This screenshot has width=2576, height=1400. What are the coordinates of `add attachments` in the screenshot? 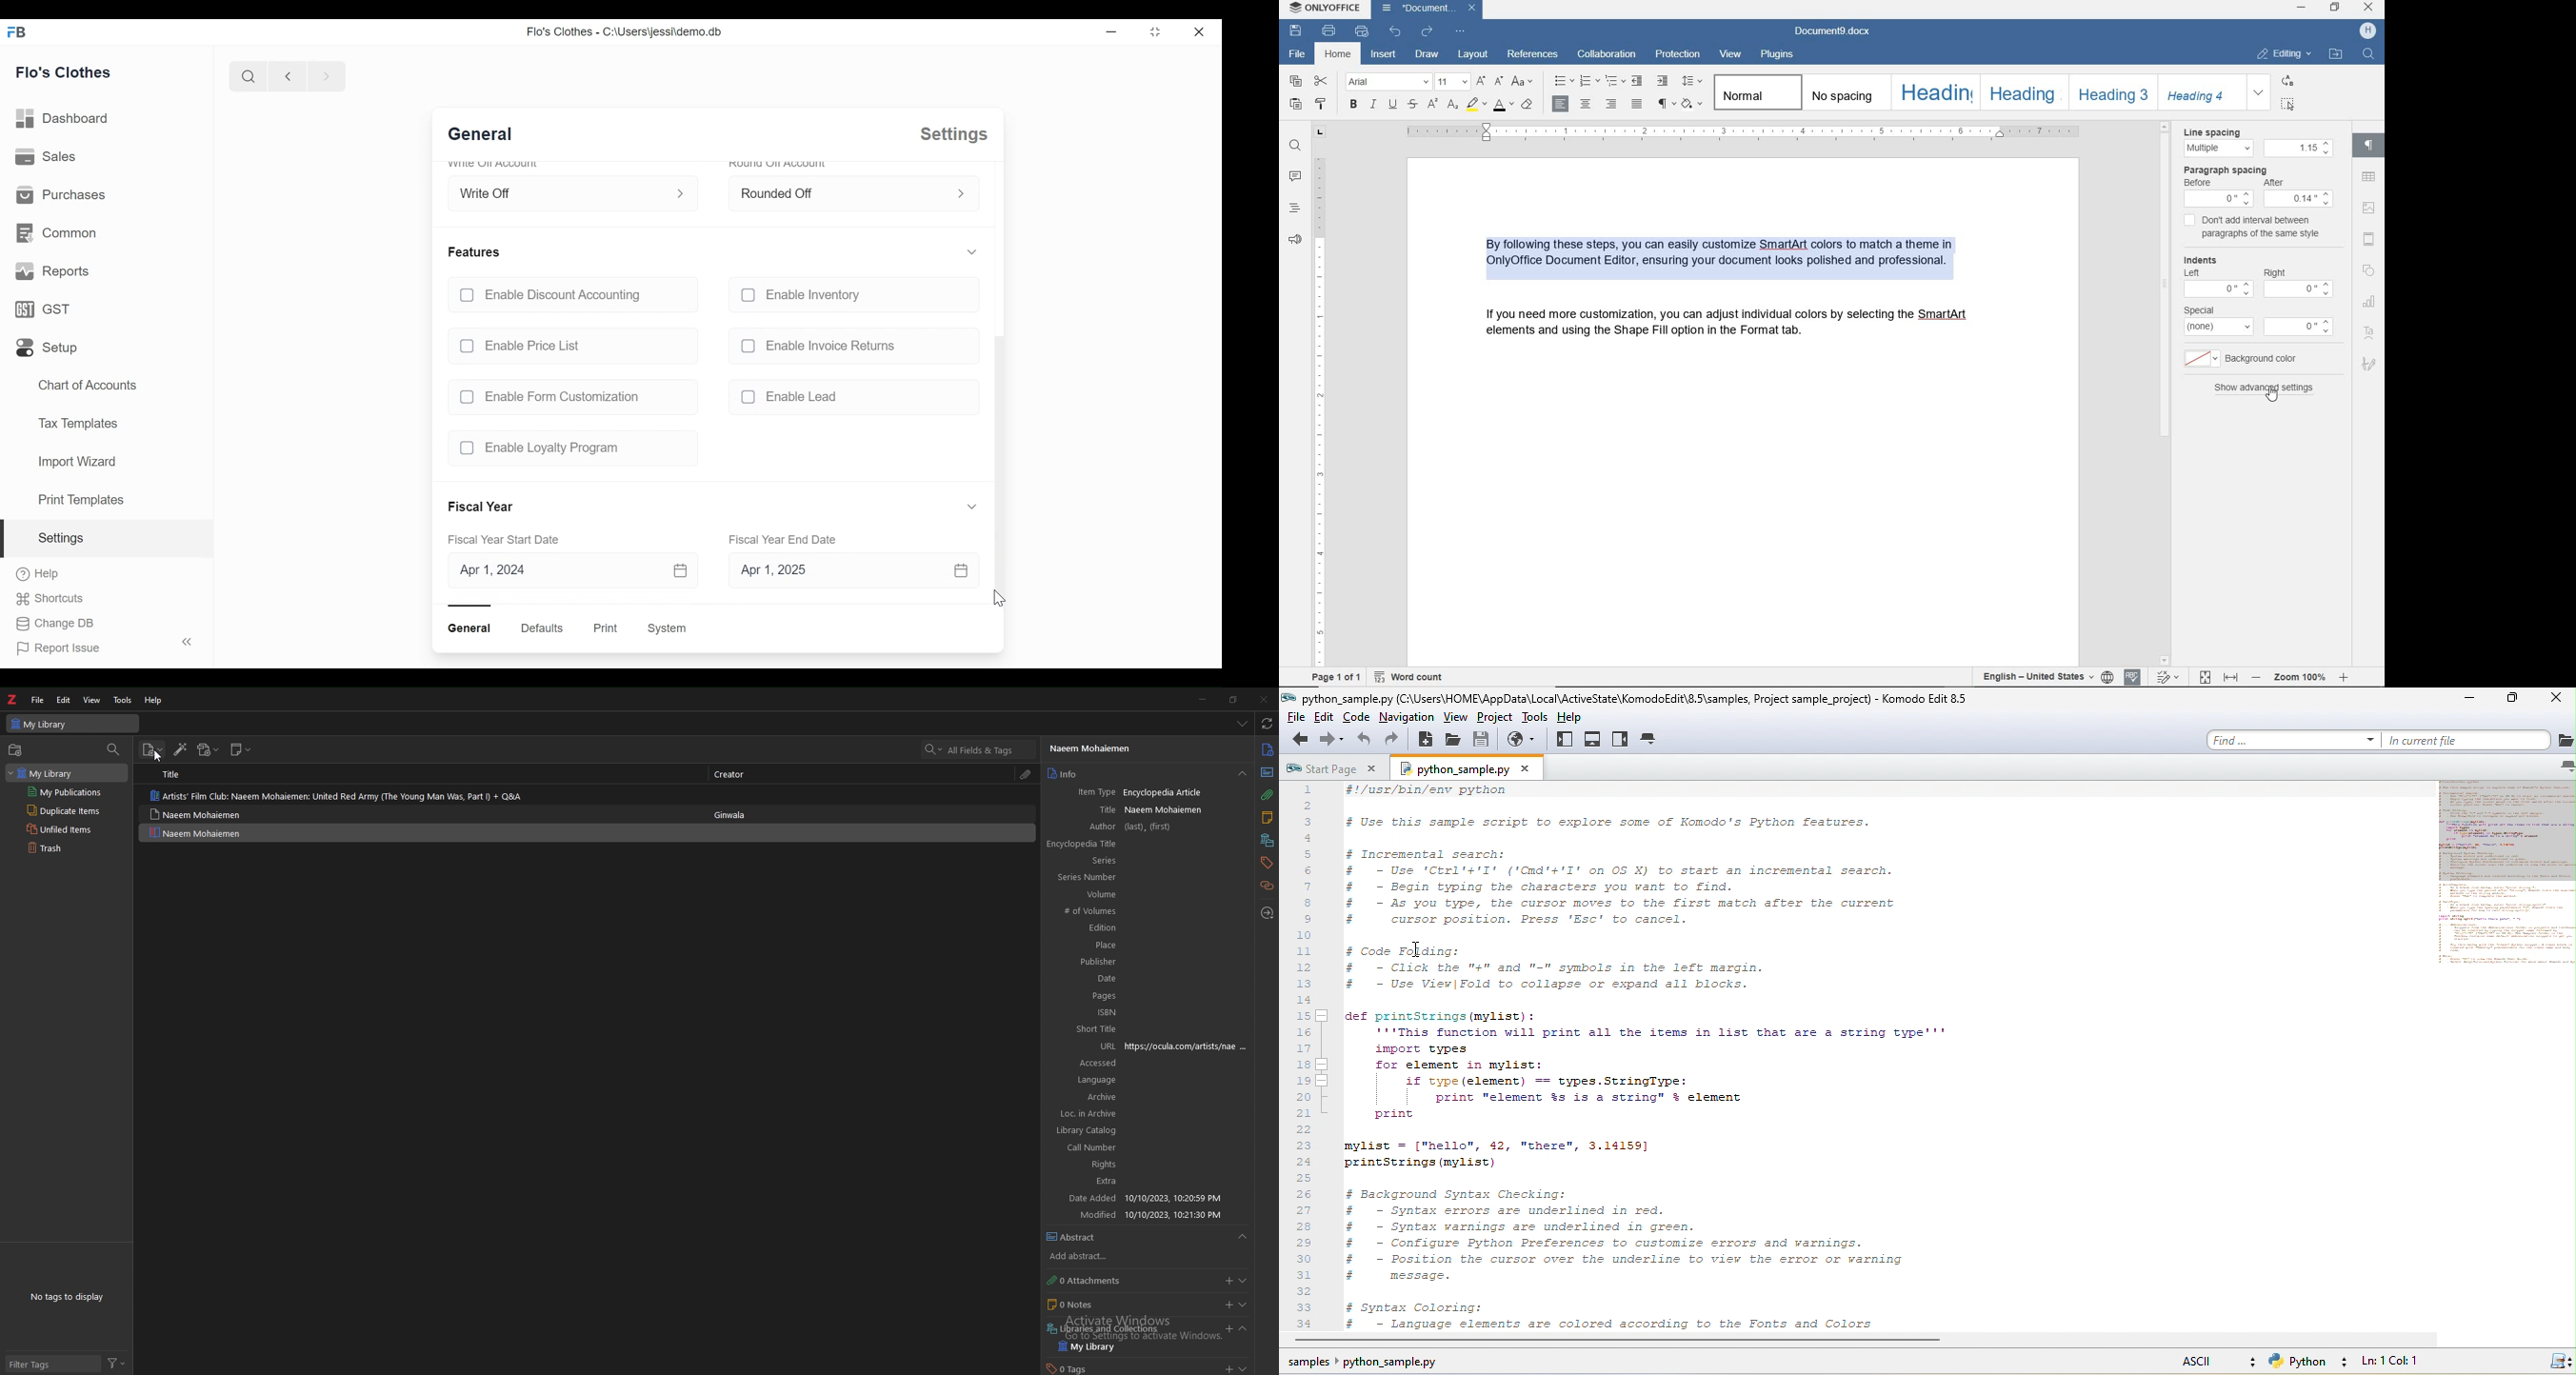 It's located at (1229, 1280).